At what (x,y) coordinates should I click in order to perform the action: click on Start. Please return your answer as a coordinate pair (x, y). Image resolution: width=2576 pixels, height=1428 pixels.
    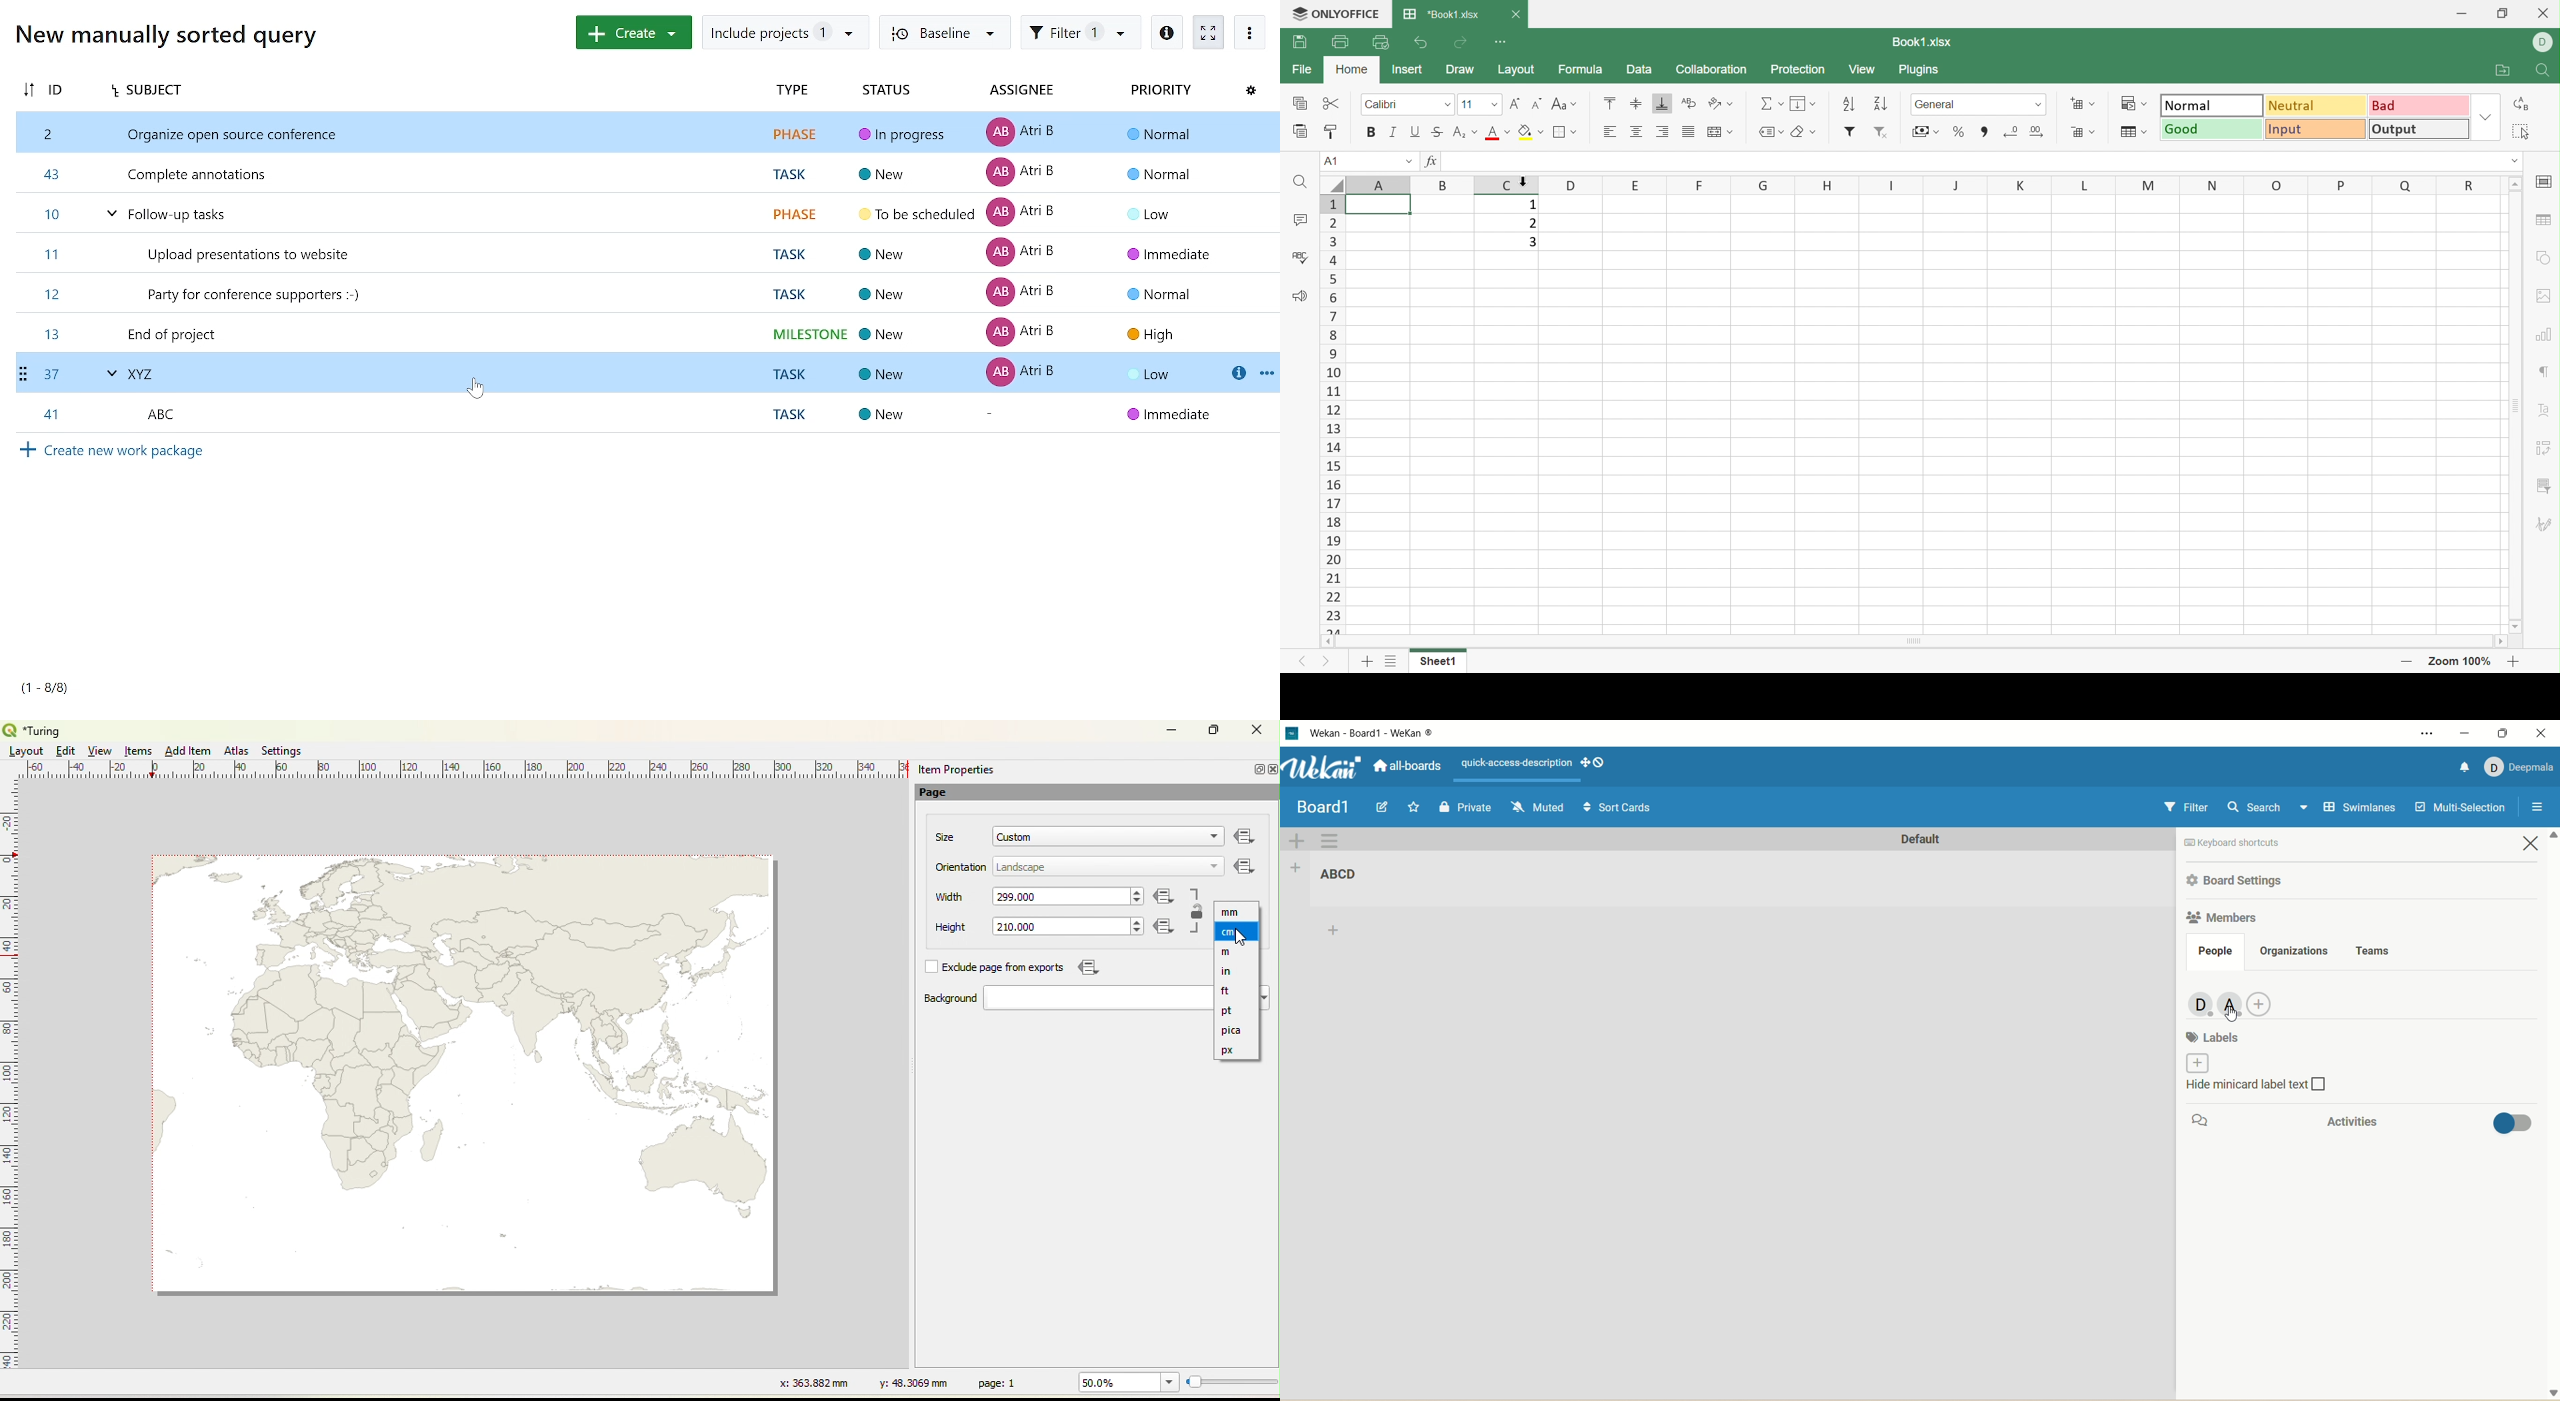
    Looking at the image, I should click on (1415, 807).